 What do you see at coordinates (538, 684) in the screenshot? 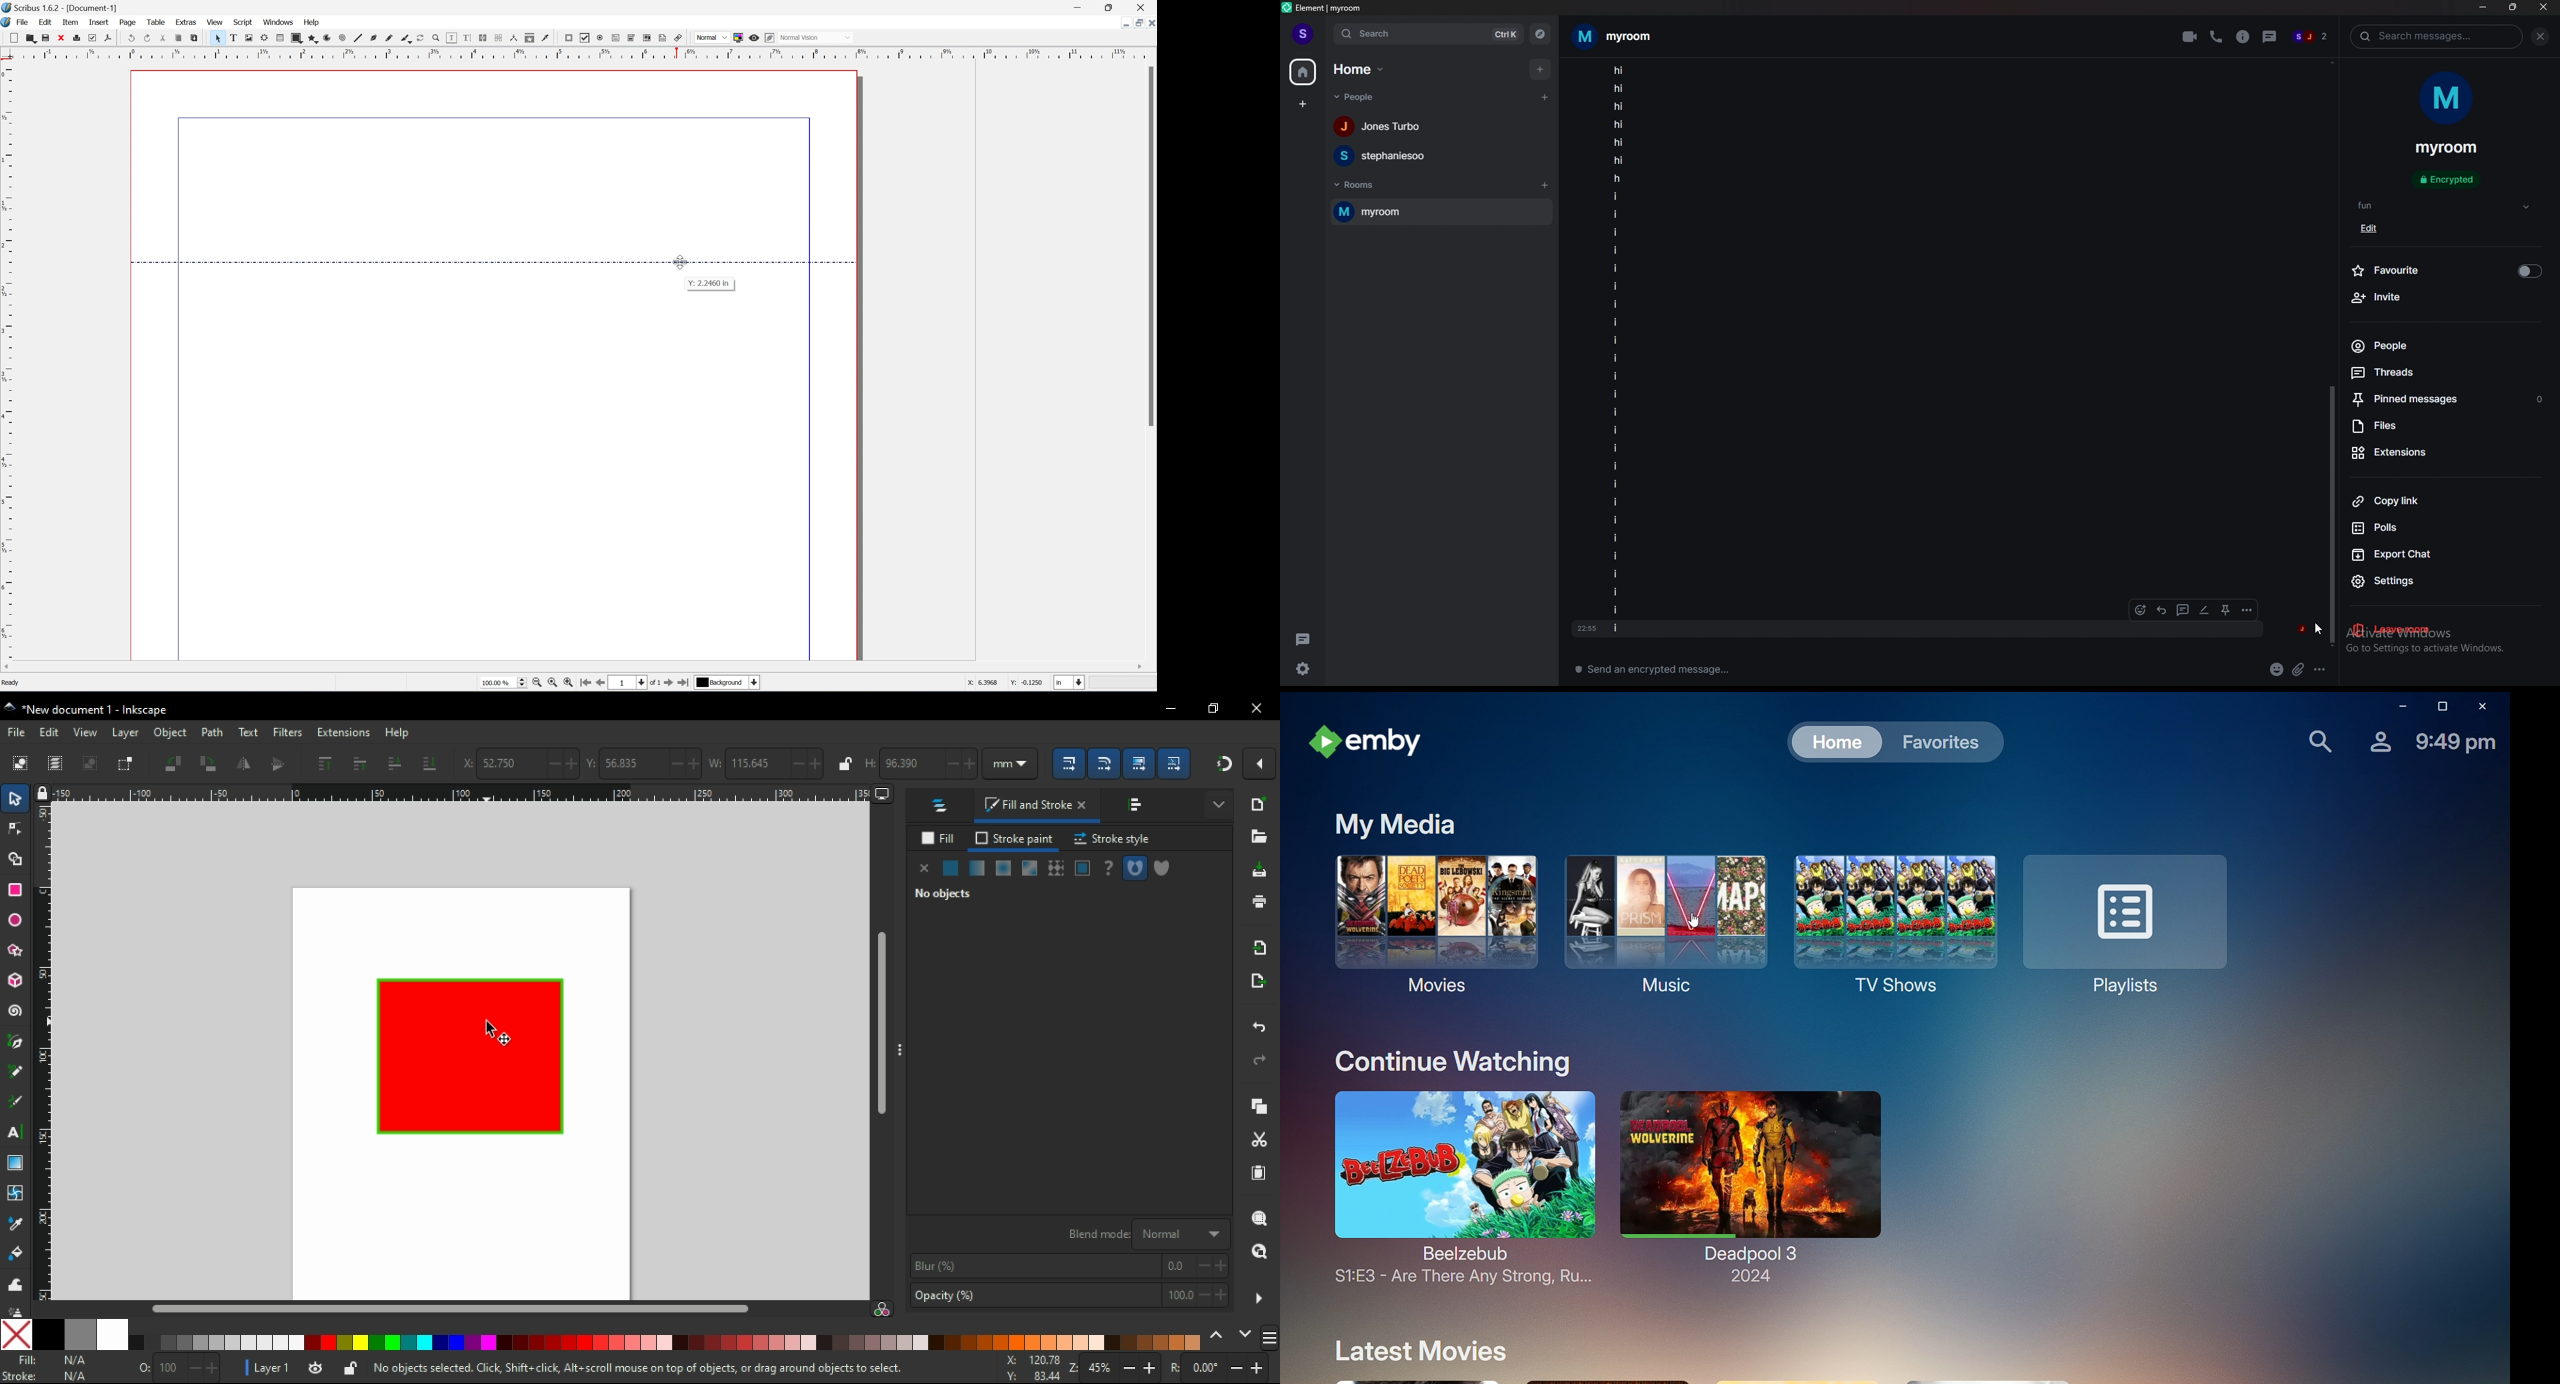
I see `zoom out` at bounding box center [538, 684].